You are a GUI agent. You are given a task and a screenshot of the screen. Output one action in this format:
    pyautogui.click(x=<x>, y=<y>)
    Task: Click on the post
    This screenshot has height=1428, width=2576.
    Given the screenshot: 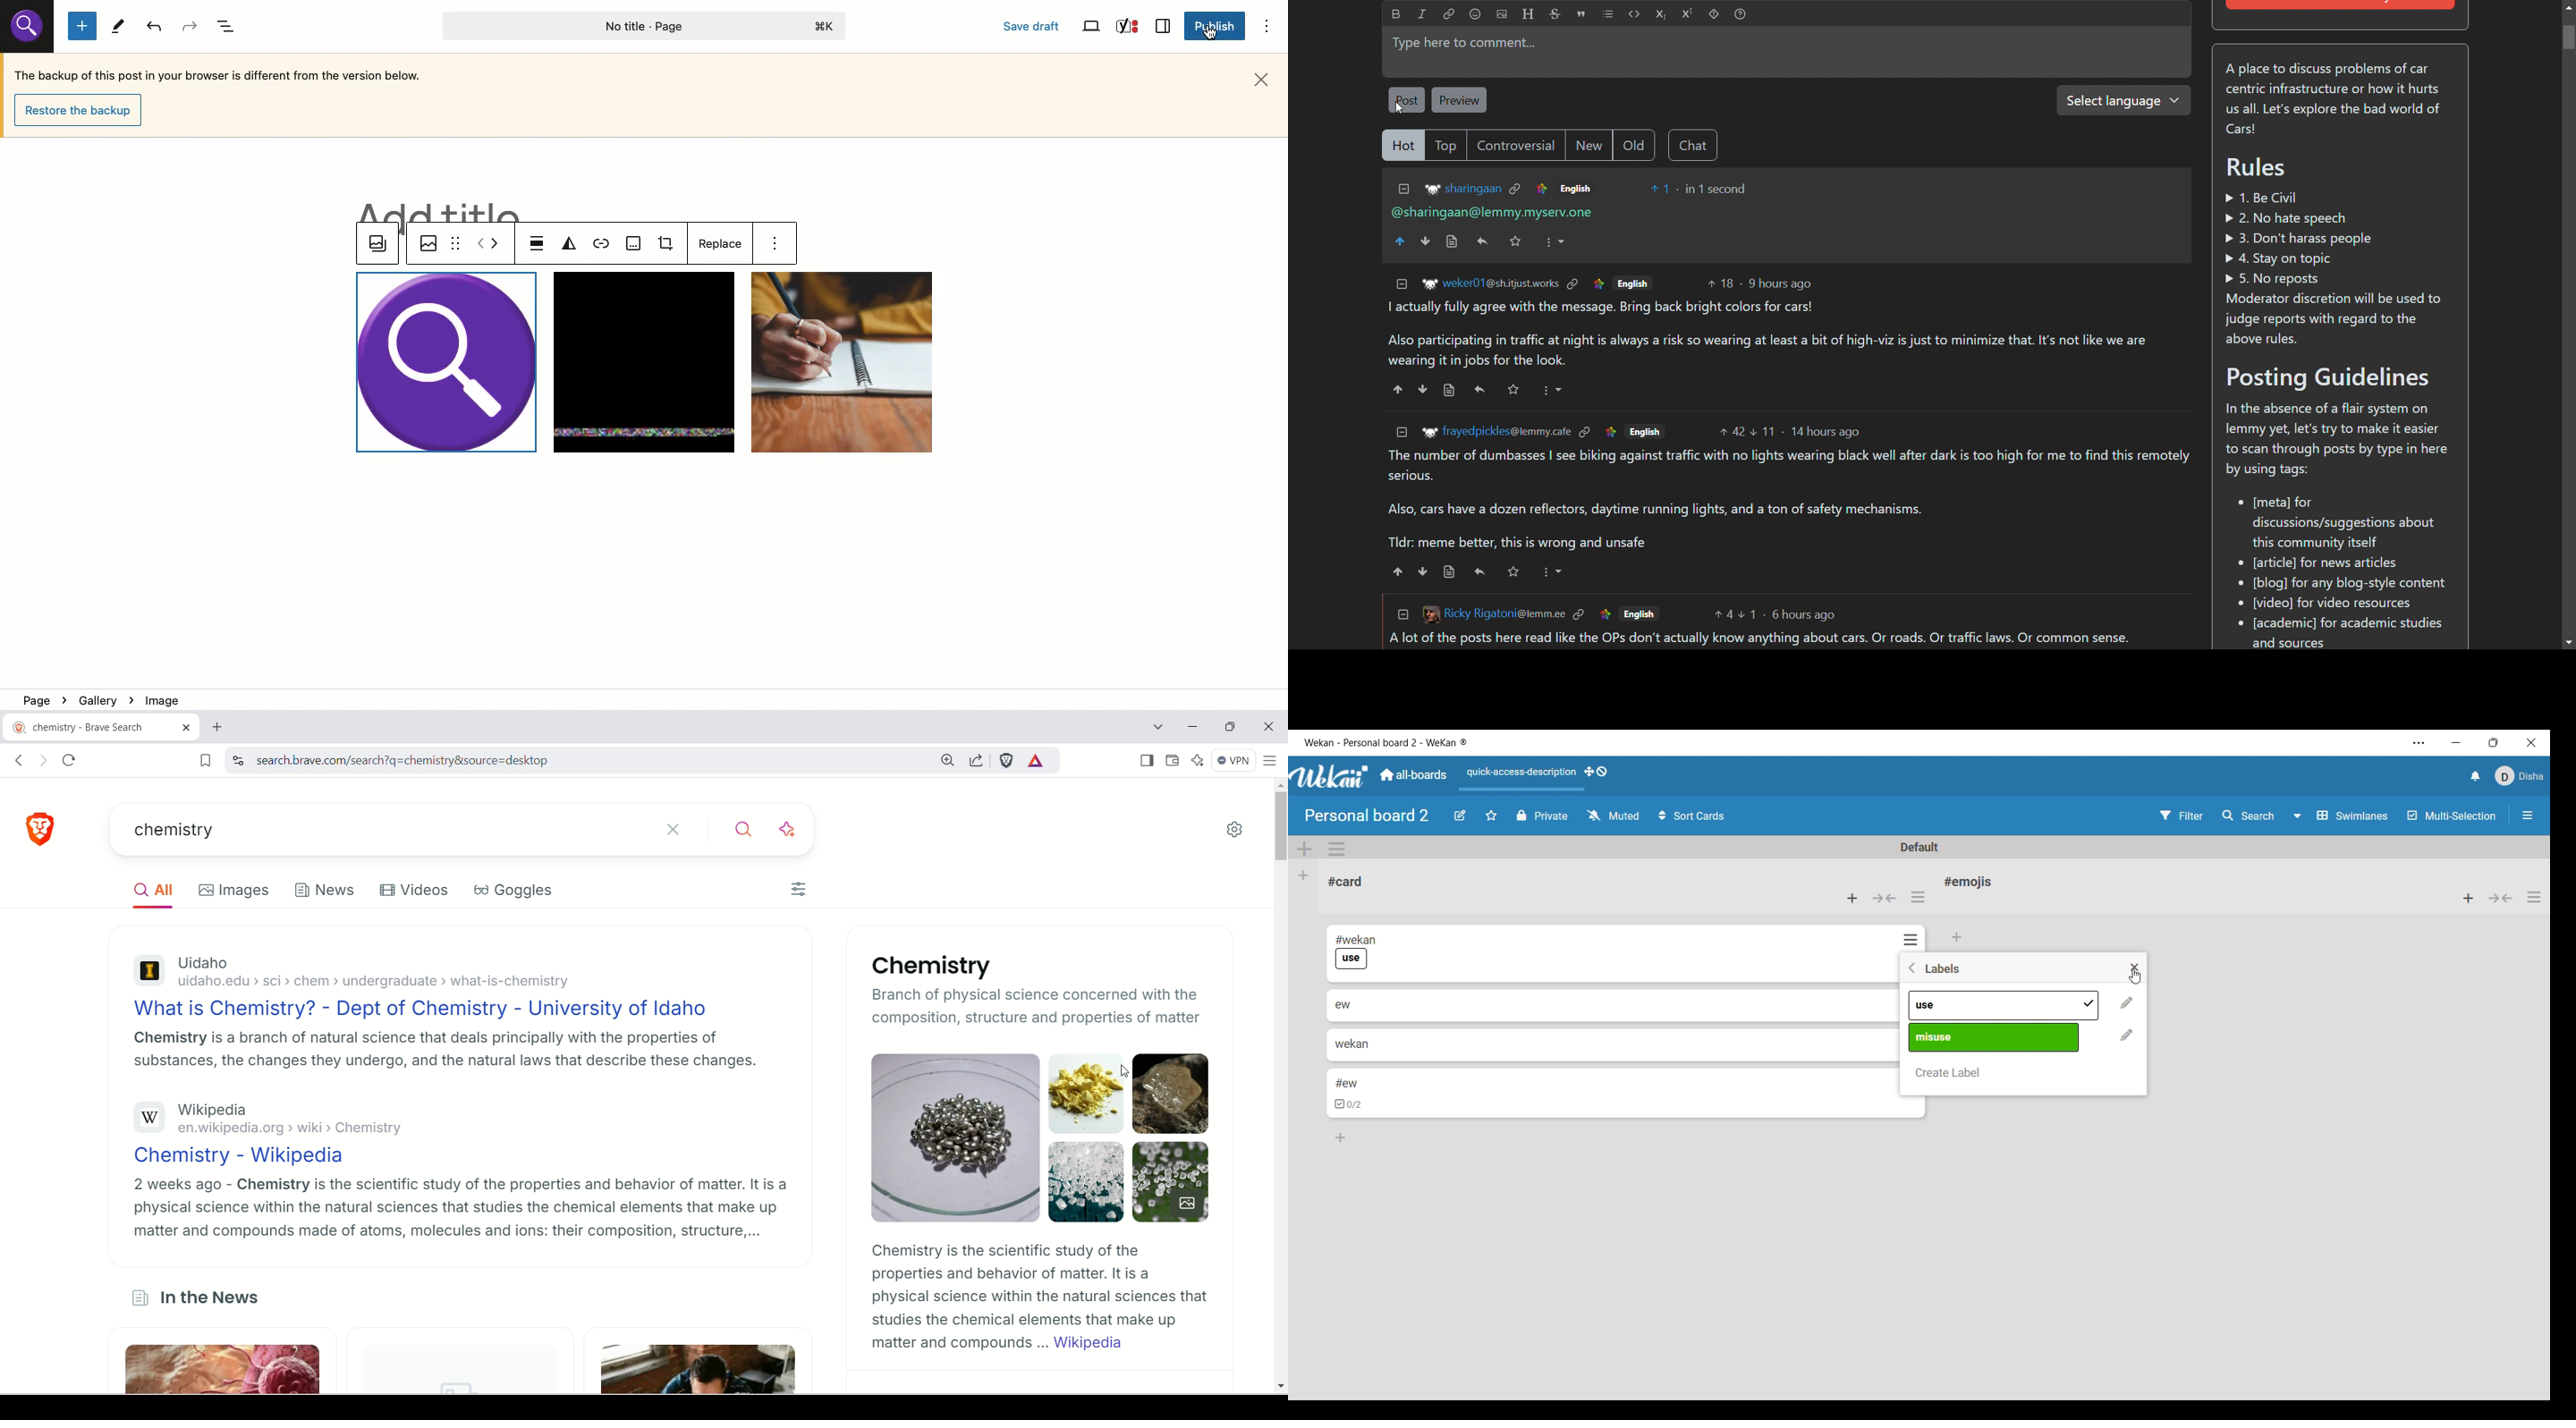 What is the action you would take?
    pyautogui.click(x=1407, y=101)
    